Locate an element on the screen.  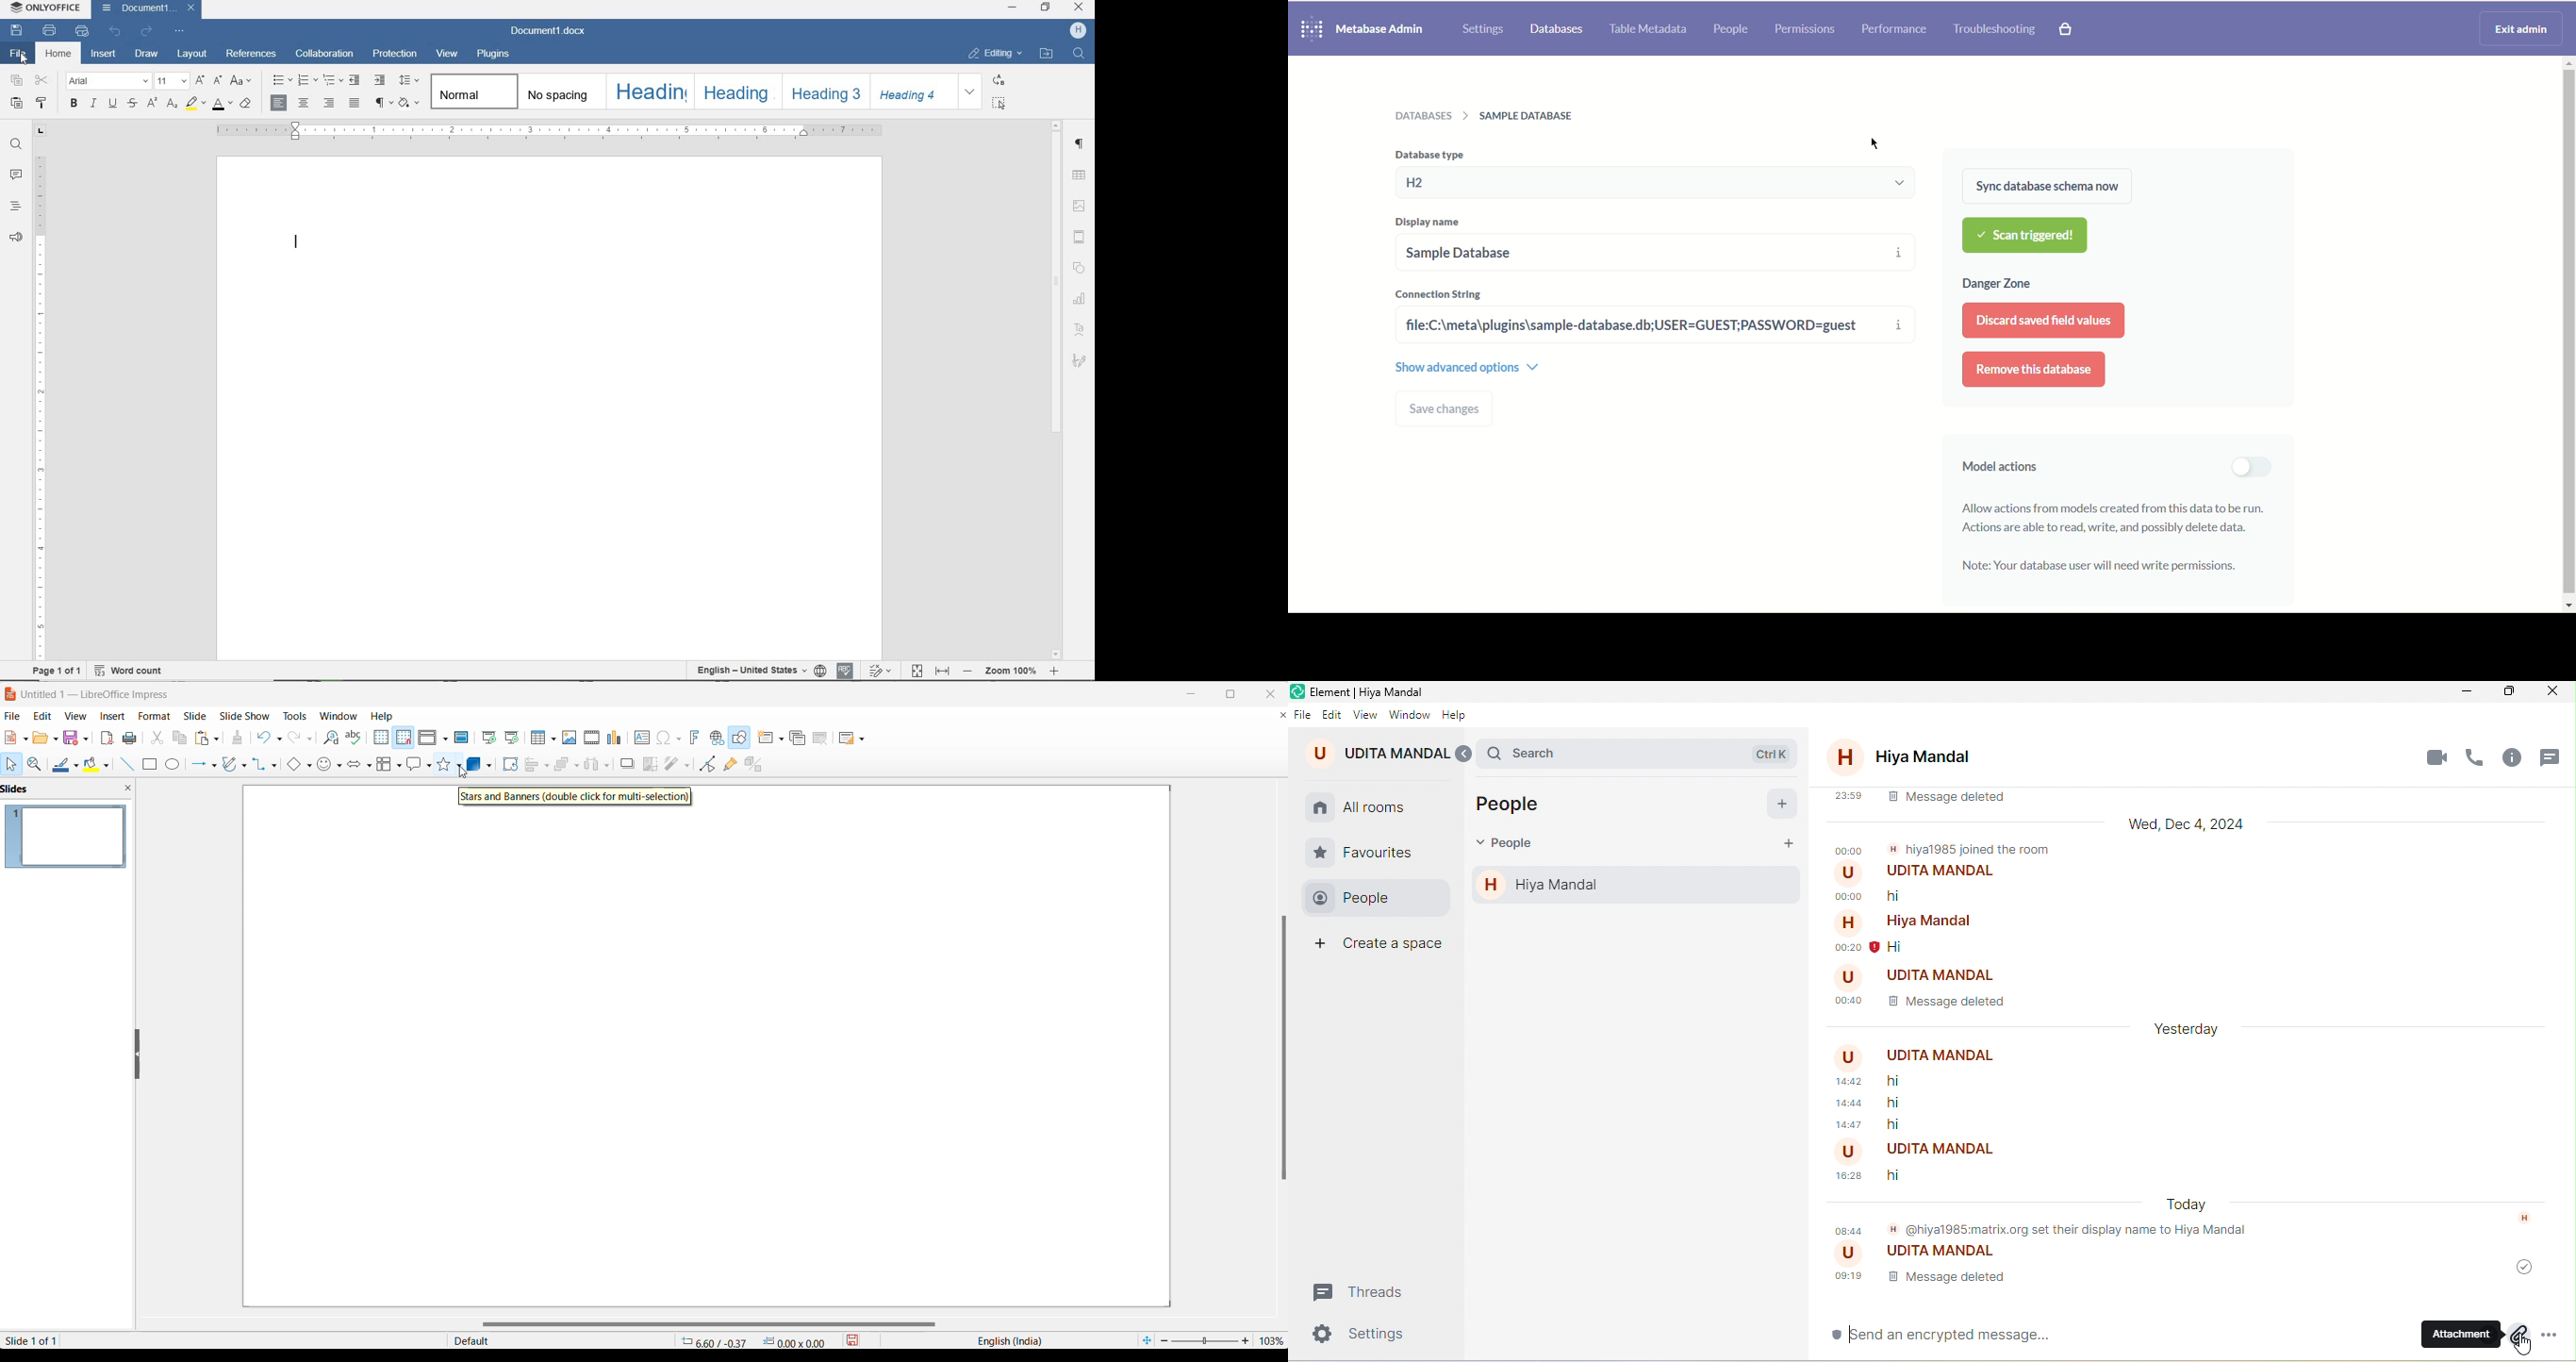
Time is located at coordinates (1849, 897).